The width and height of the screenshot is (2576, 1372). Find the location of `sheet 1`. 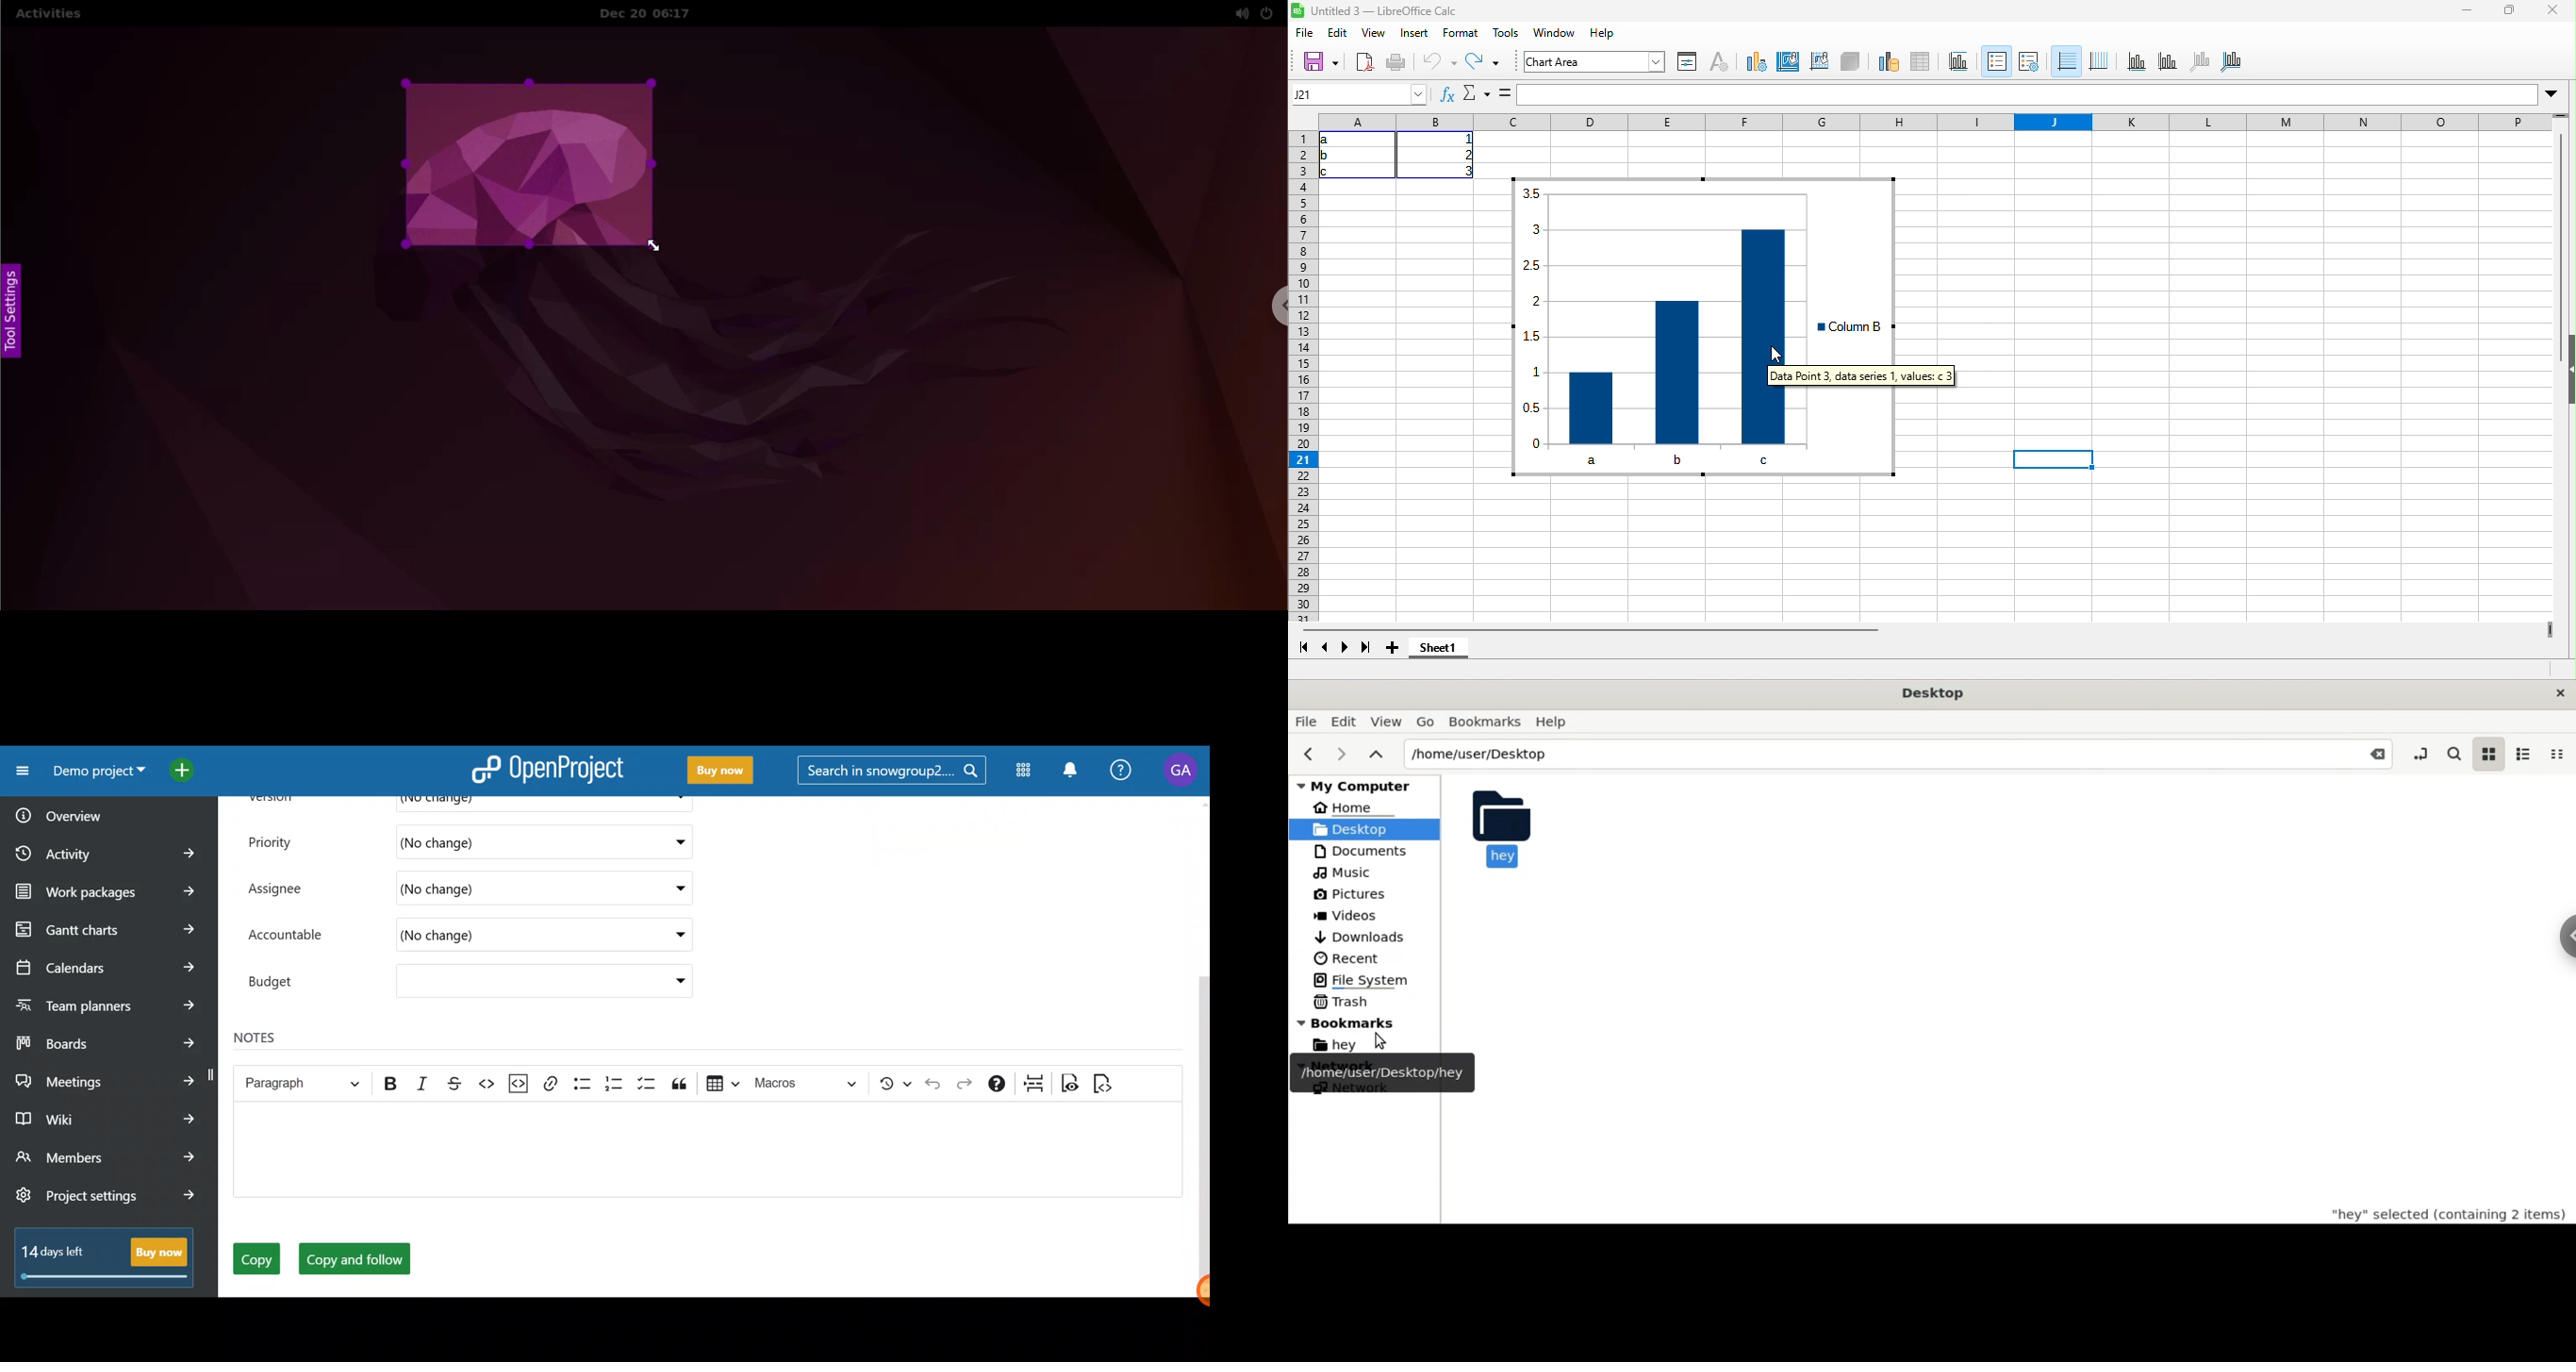

sheet 1 is located at coordinates (1445, 651).